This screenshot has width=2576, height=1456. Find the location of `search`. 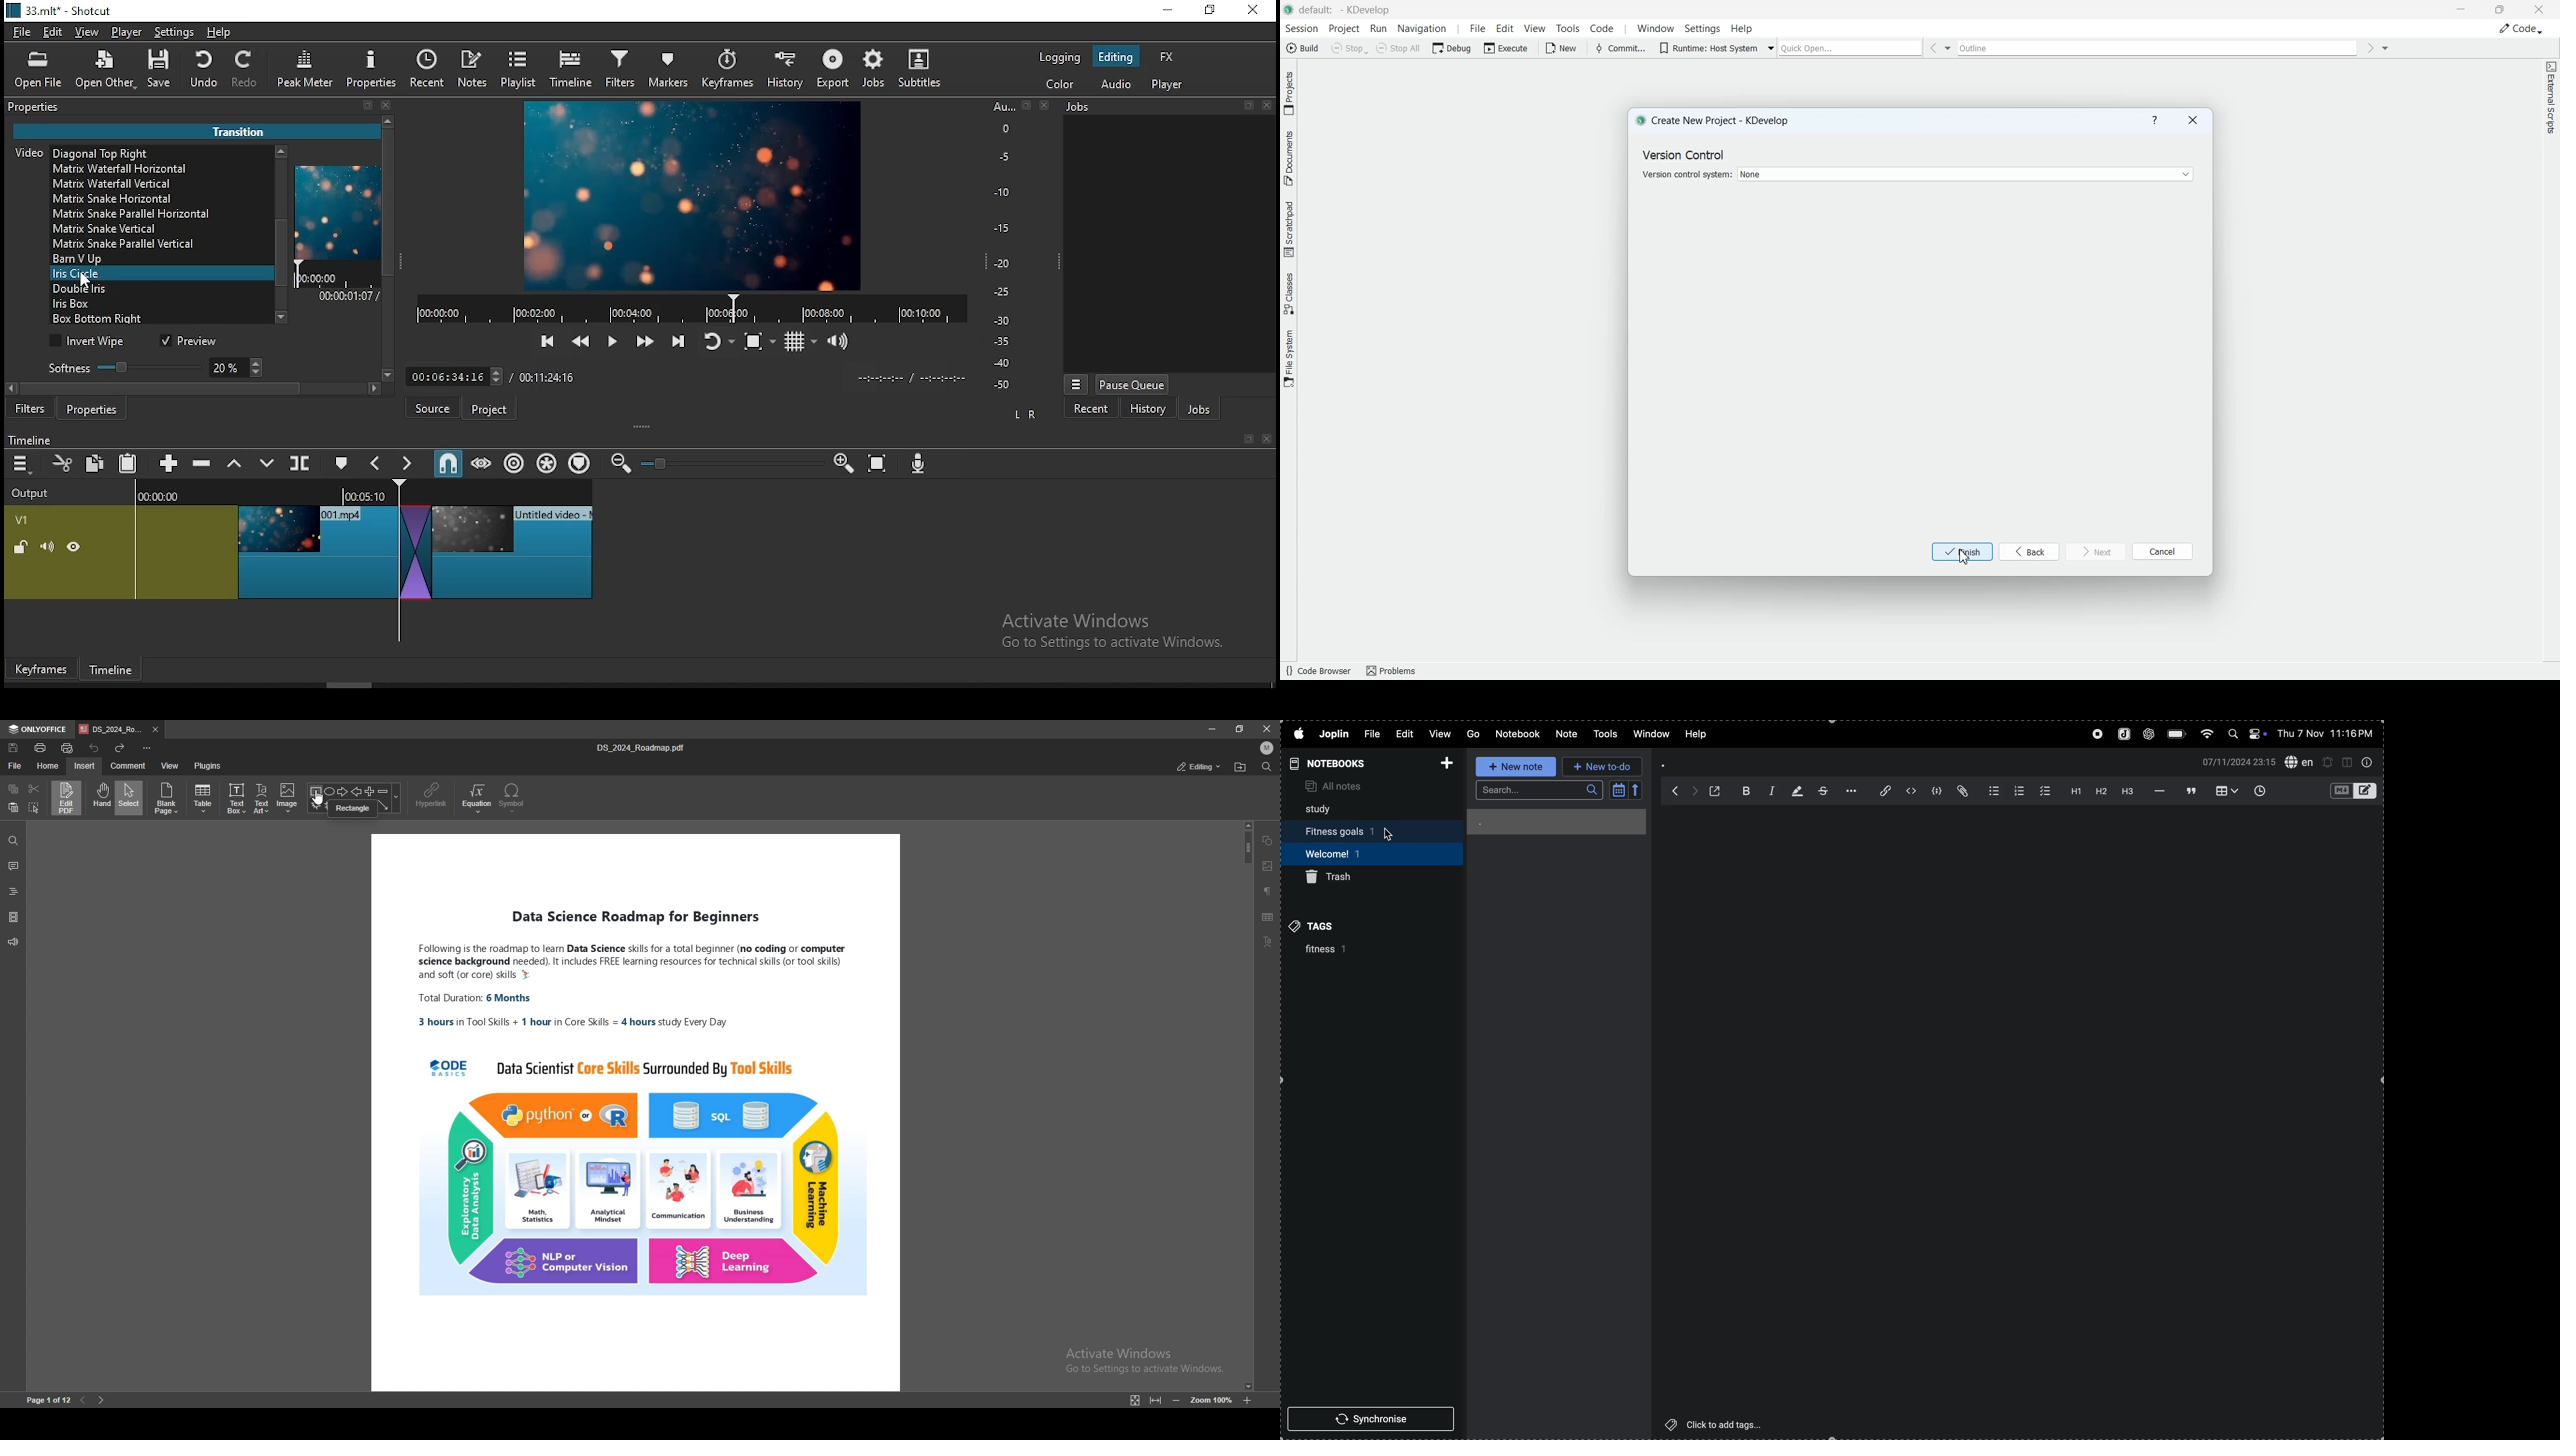

search is located at coordinates (1539, 790).